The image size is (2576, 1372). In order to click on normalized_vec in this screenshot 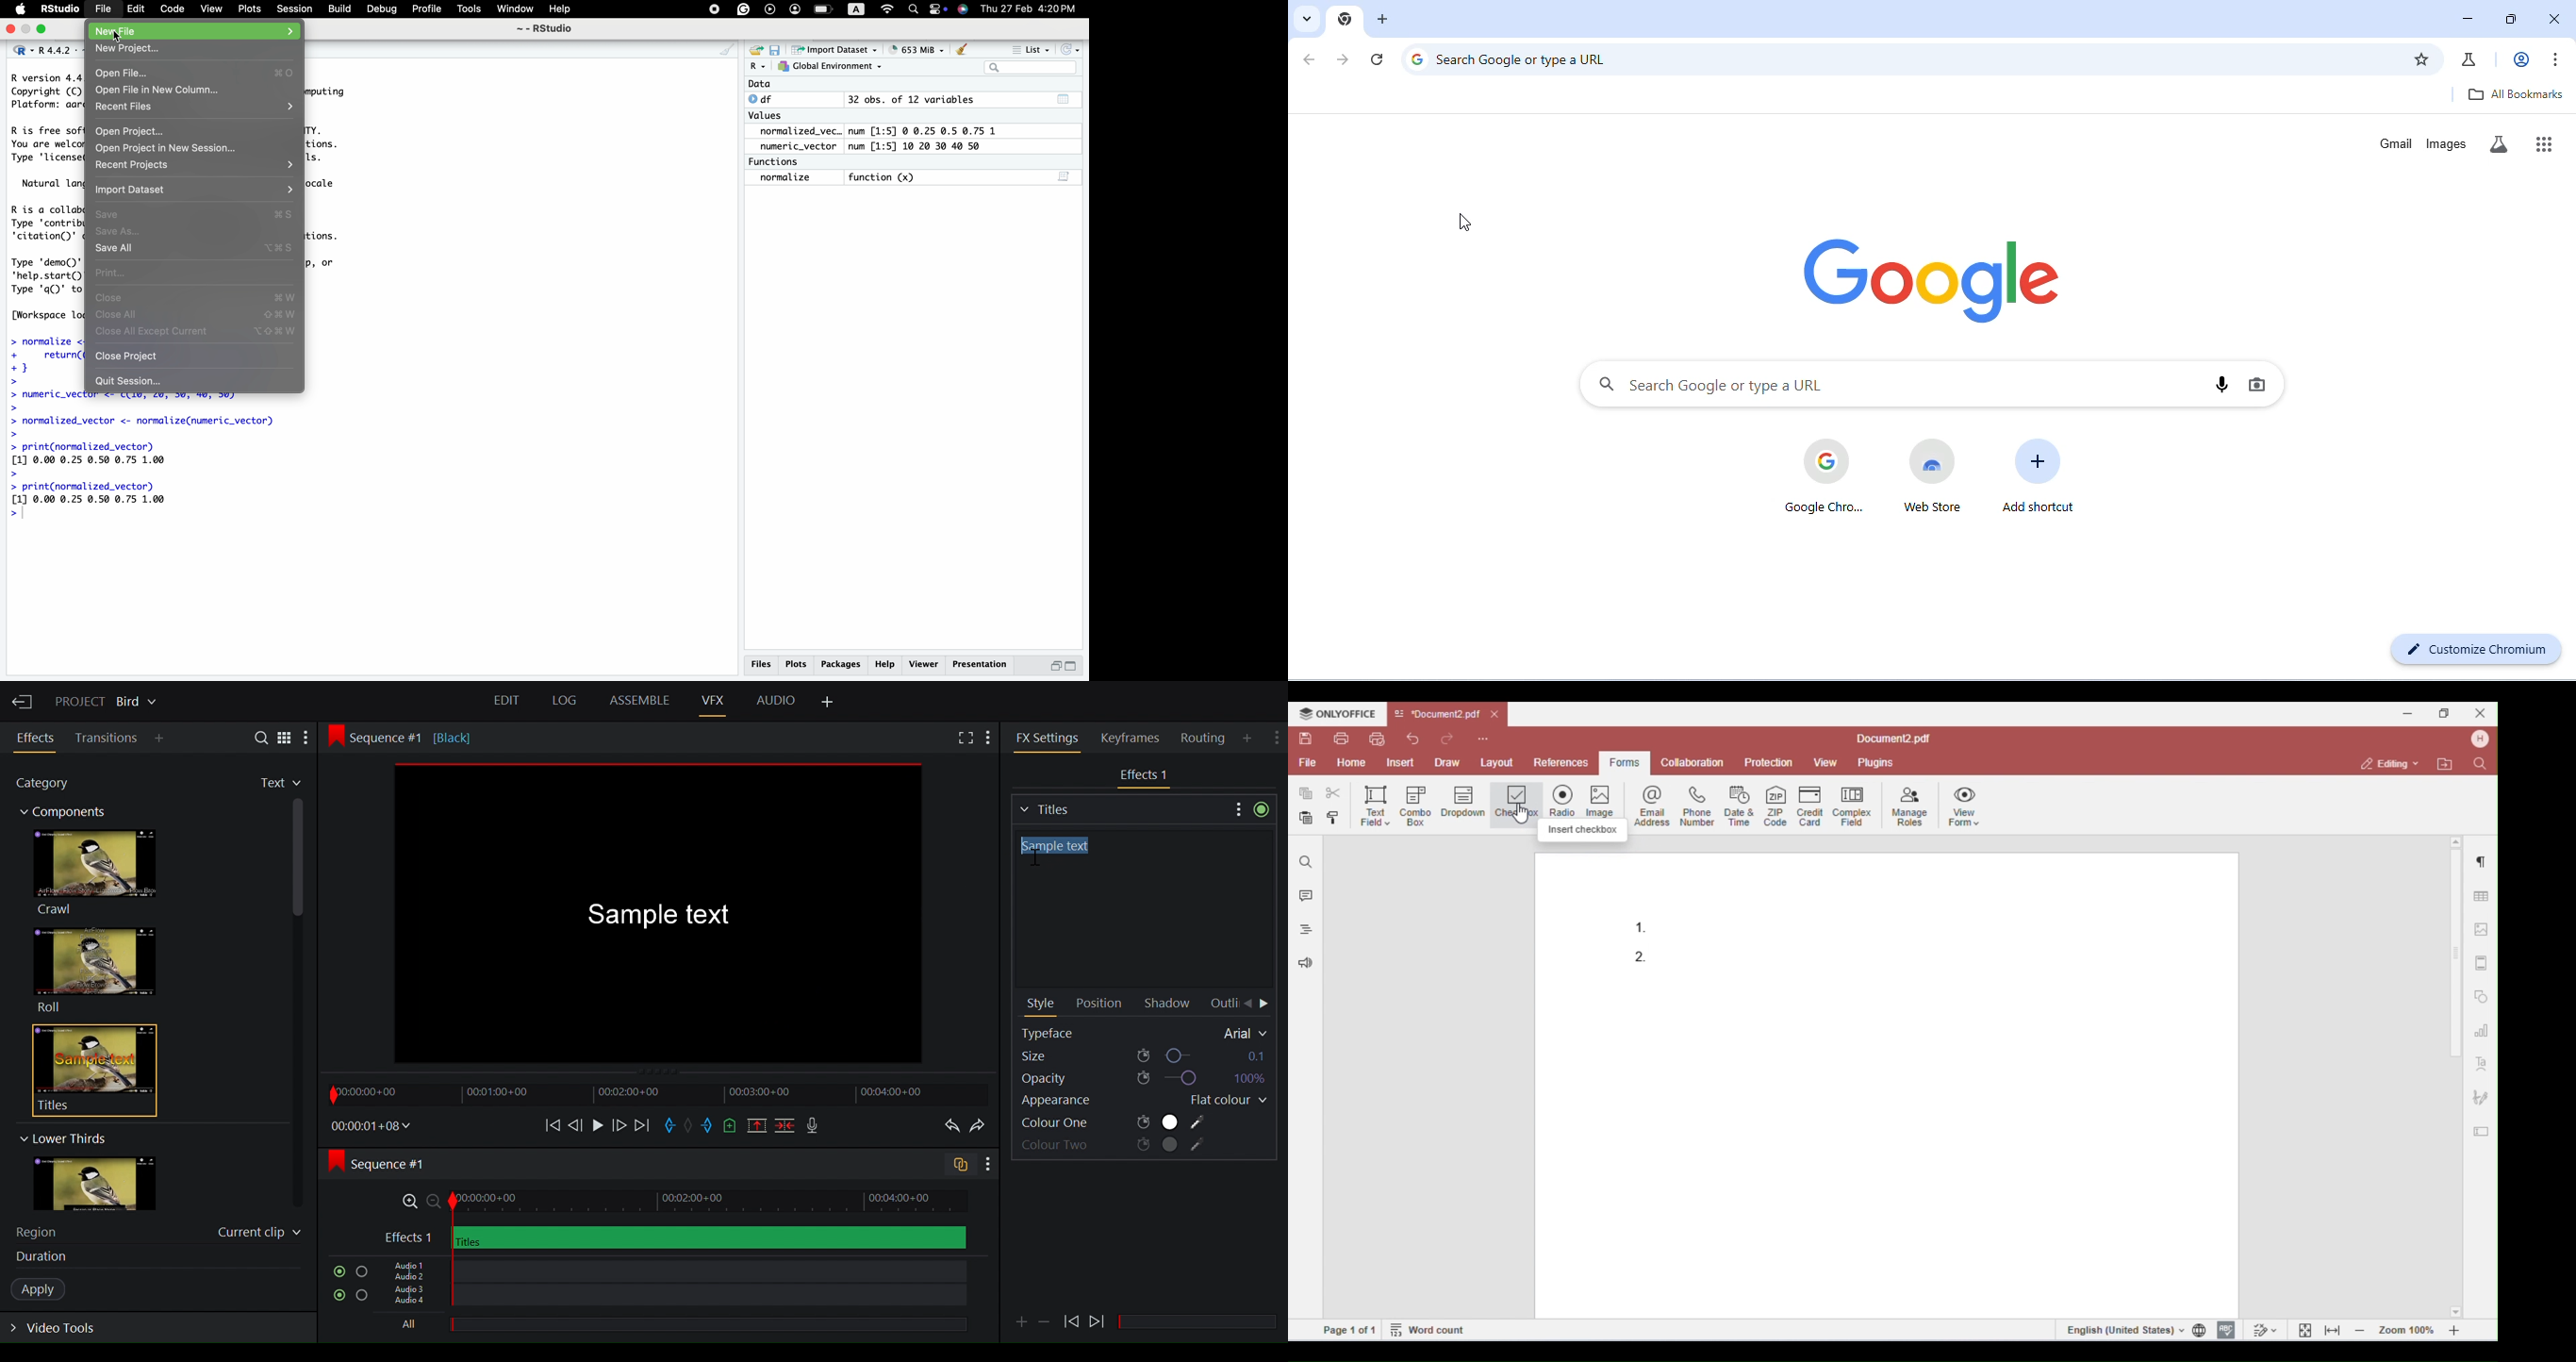, I will do `click(794, 132)`.